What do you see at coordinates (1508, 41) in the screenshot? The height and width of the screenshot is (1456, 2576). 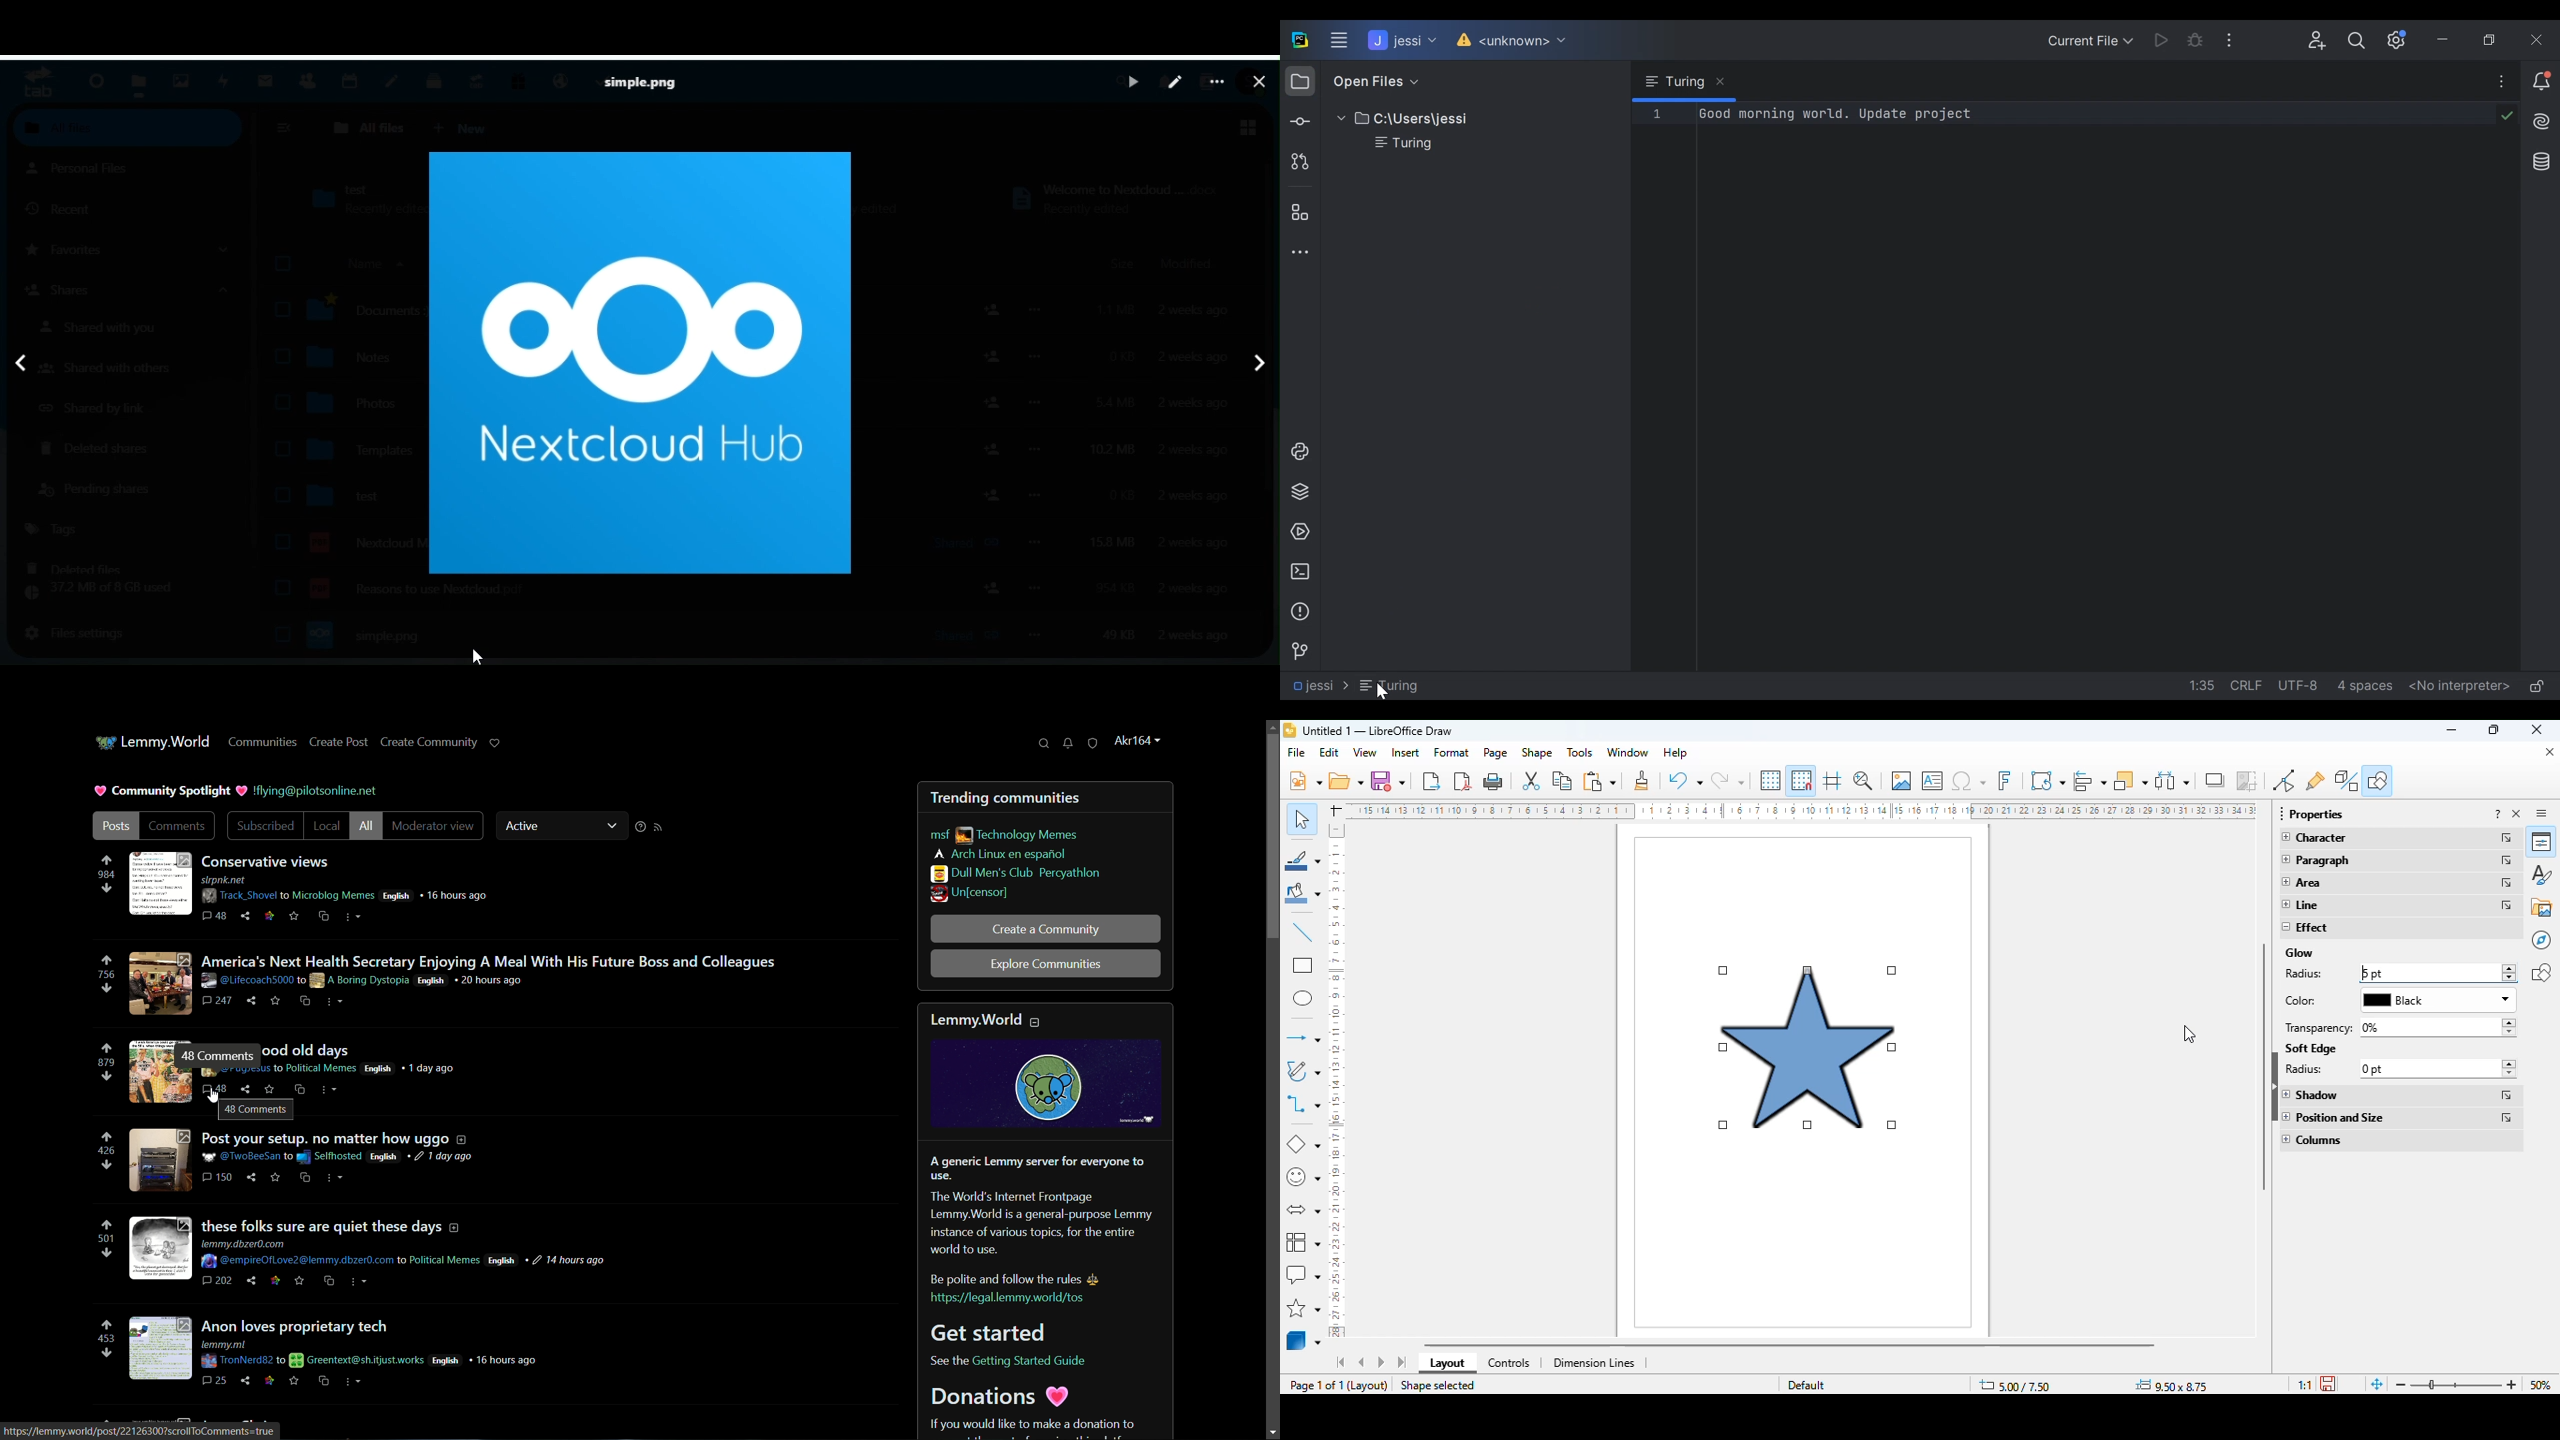 I see `Version Control` at bounding box center [1508, 41].